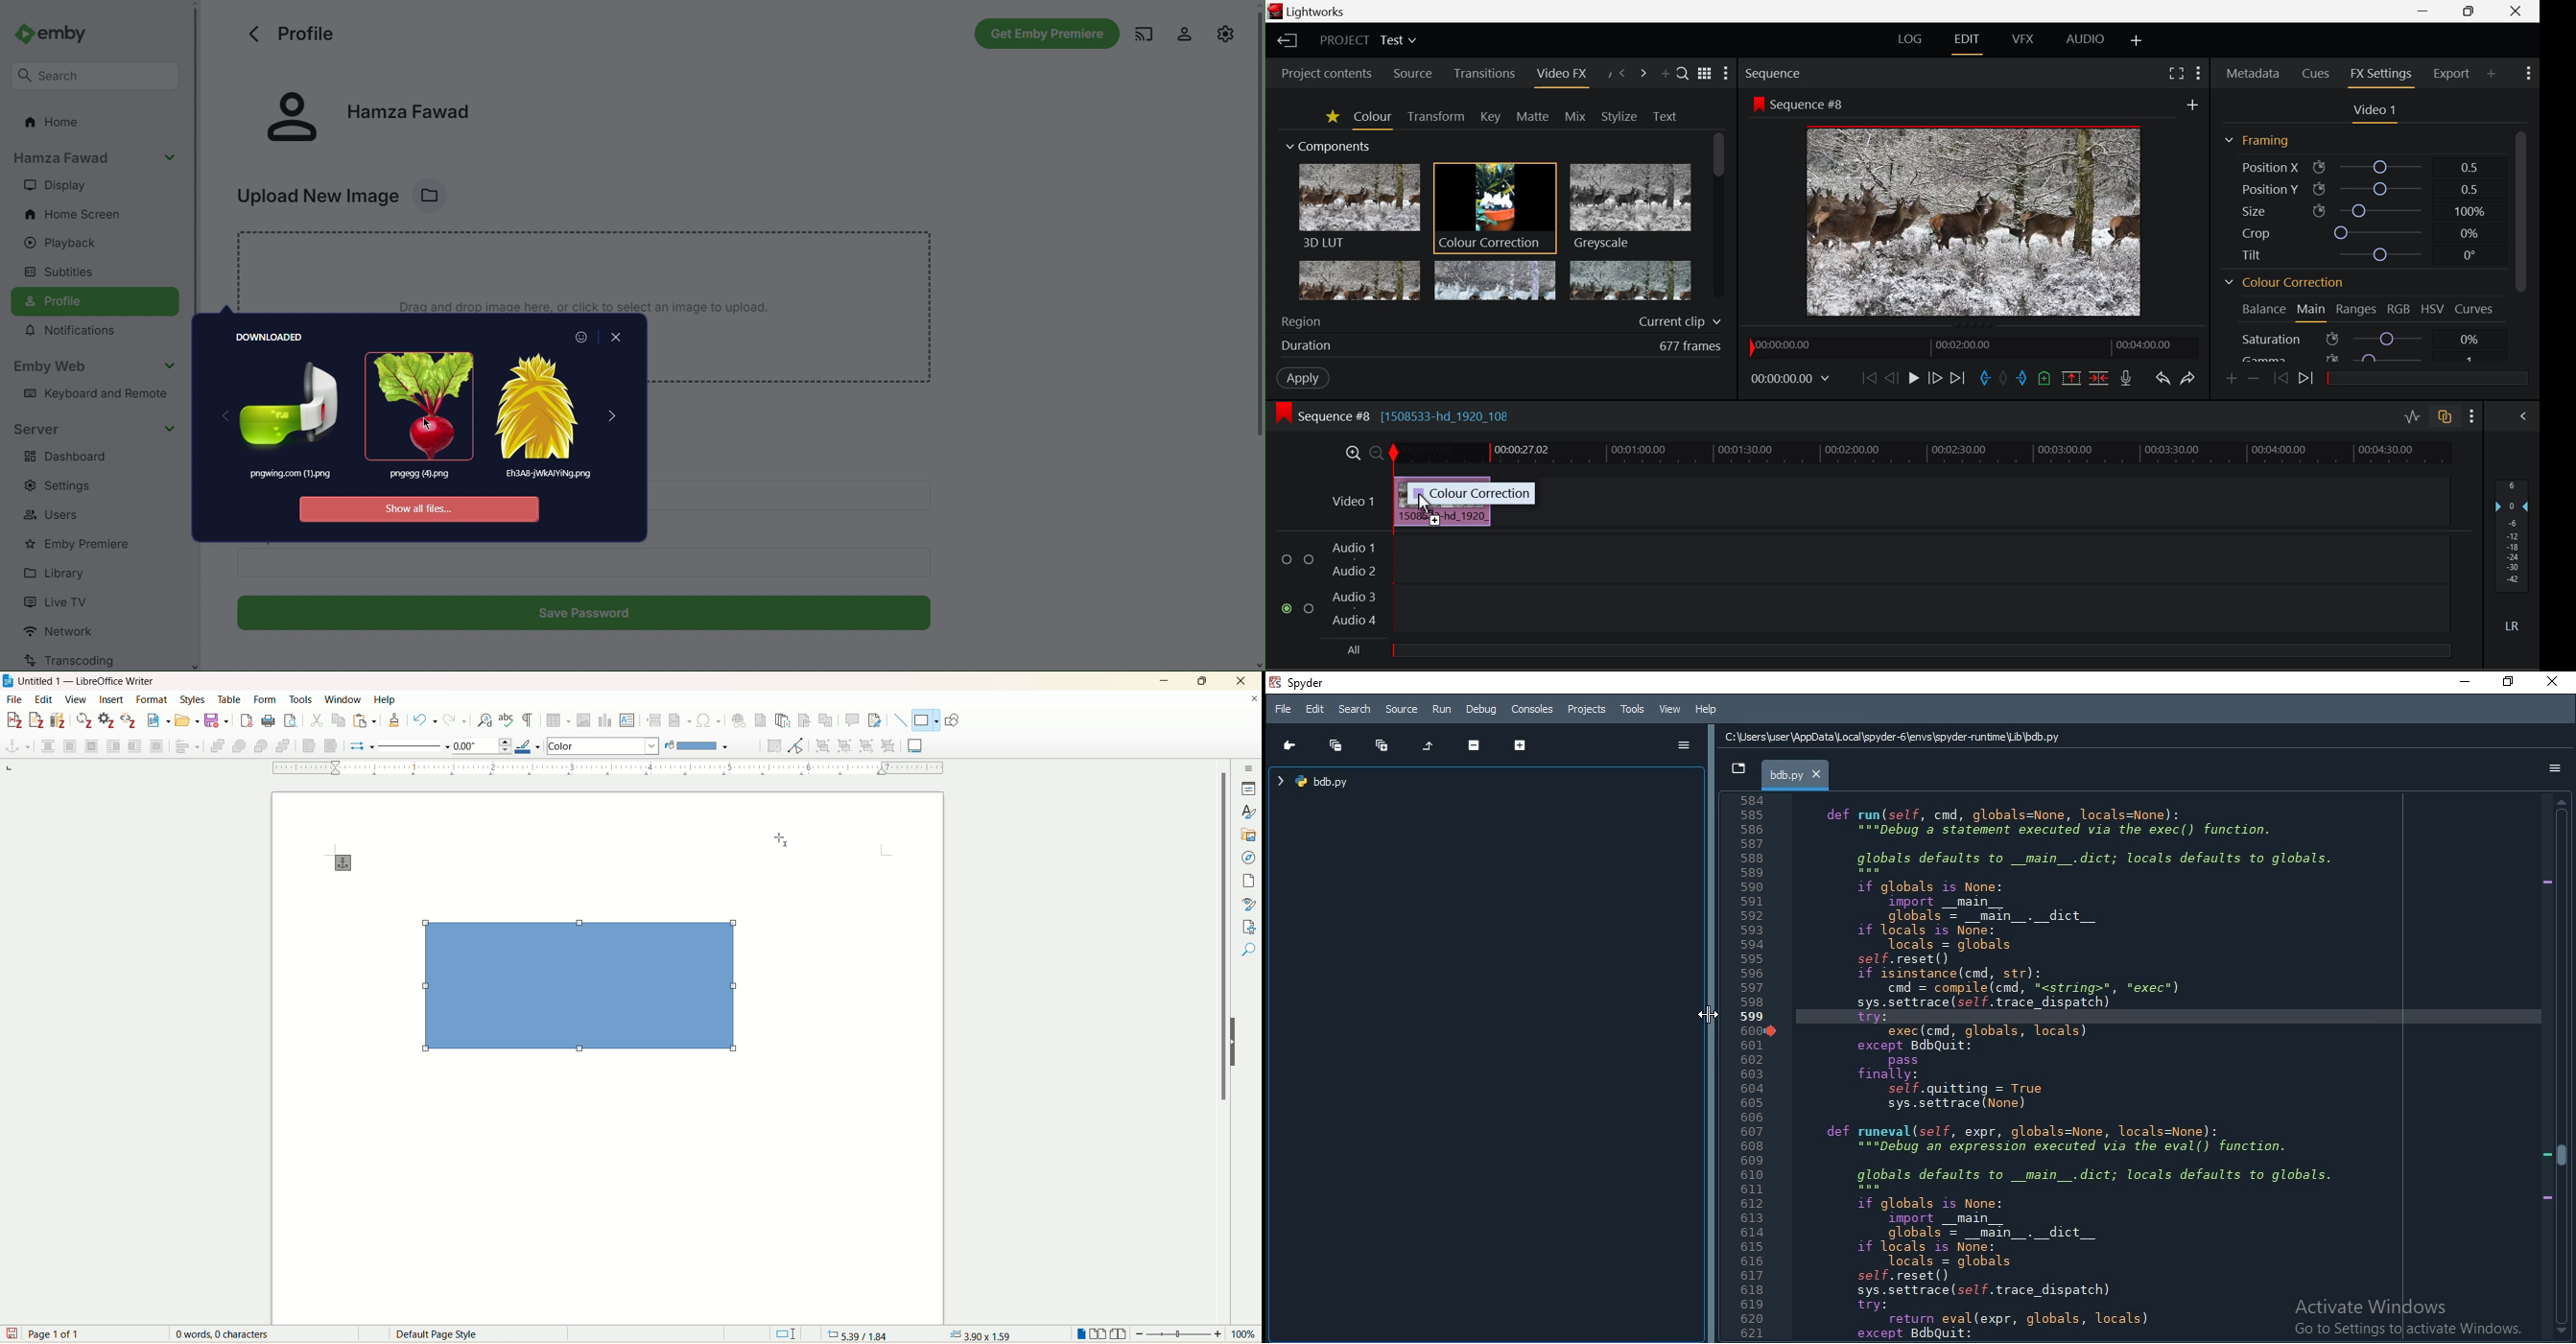 This screenshot has width=2576, height=1344. Describe the element at coordinates (1372, 118) in the screenshot. I see `Colour Tab Open` at that location.